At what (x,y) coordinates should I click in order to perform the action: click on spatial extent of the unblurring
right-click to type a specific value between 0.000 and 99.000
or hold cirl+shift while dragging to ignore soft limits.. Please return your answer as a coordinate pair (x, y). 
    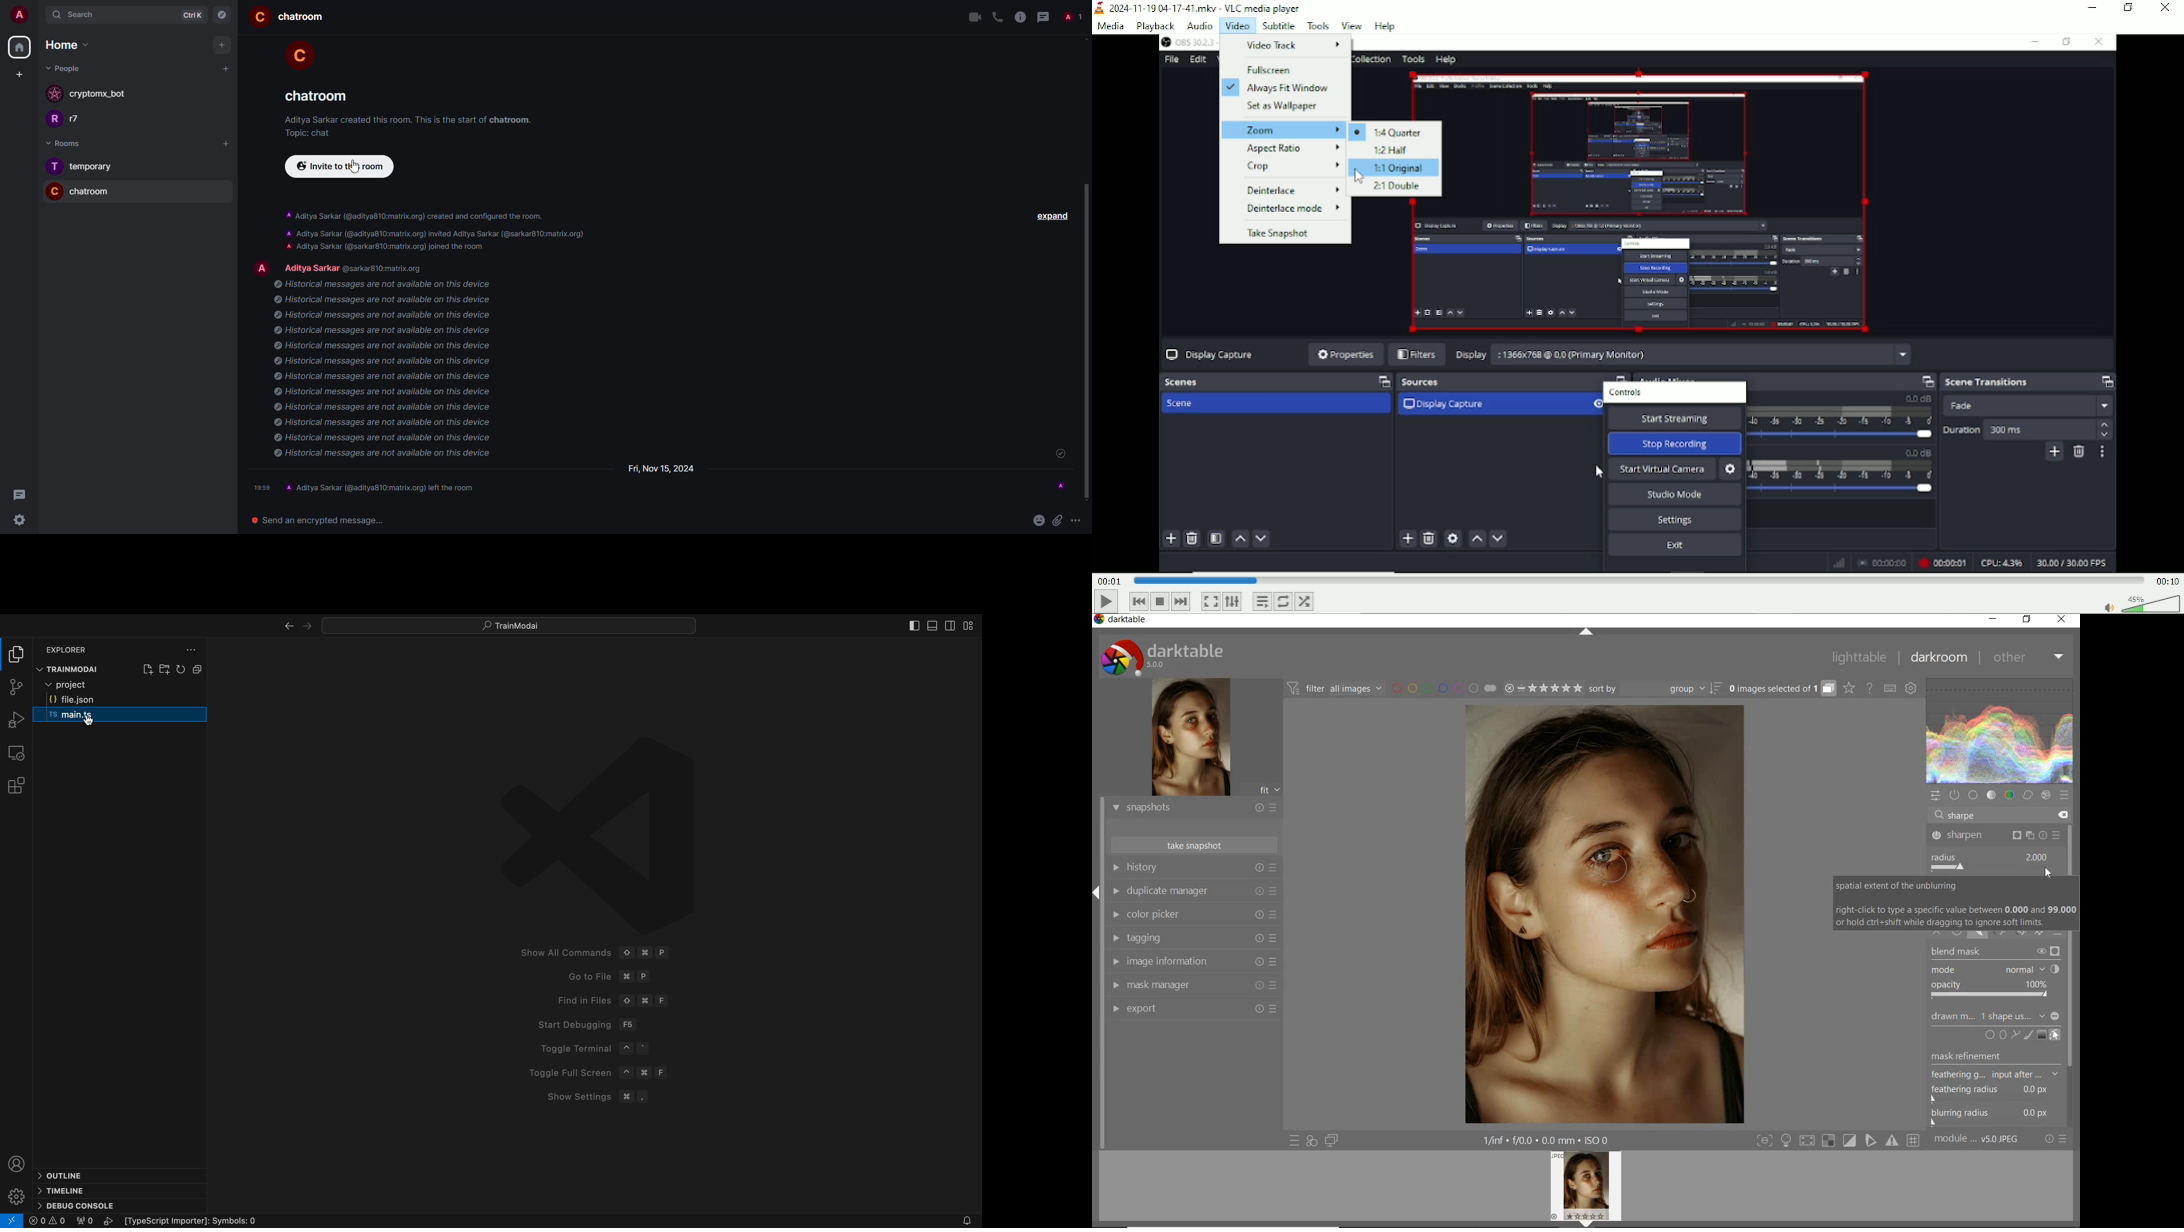
    Looking at the image, I should click on (1955, 902).